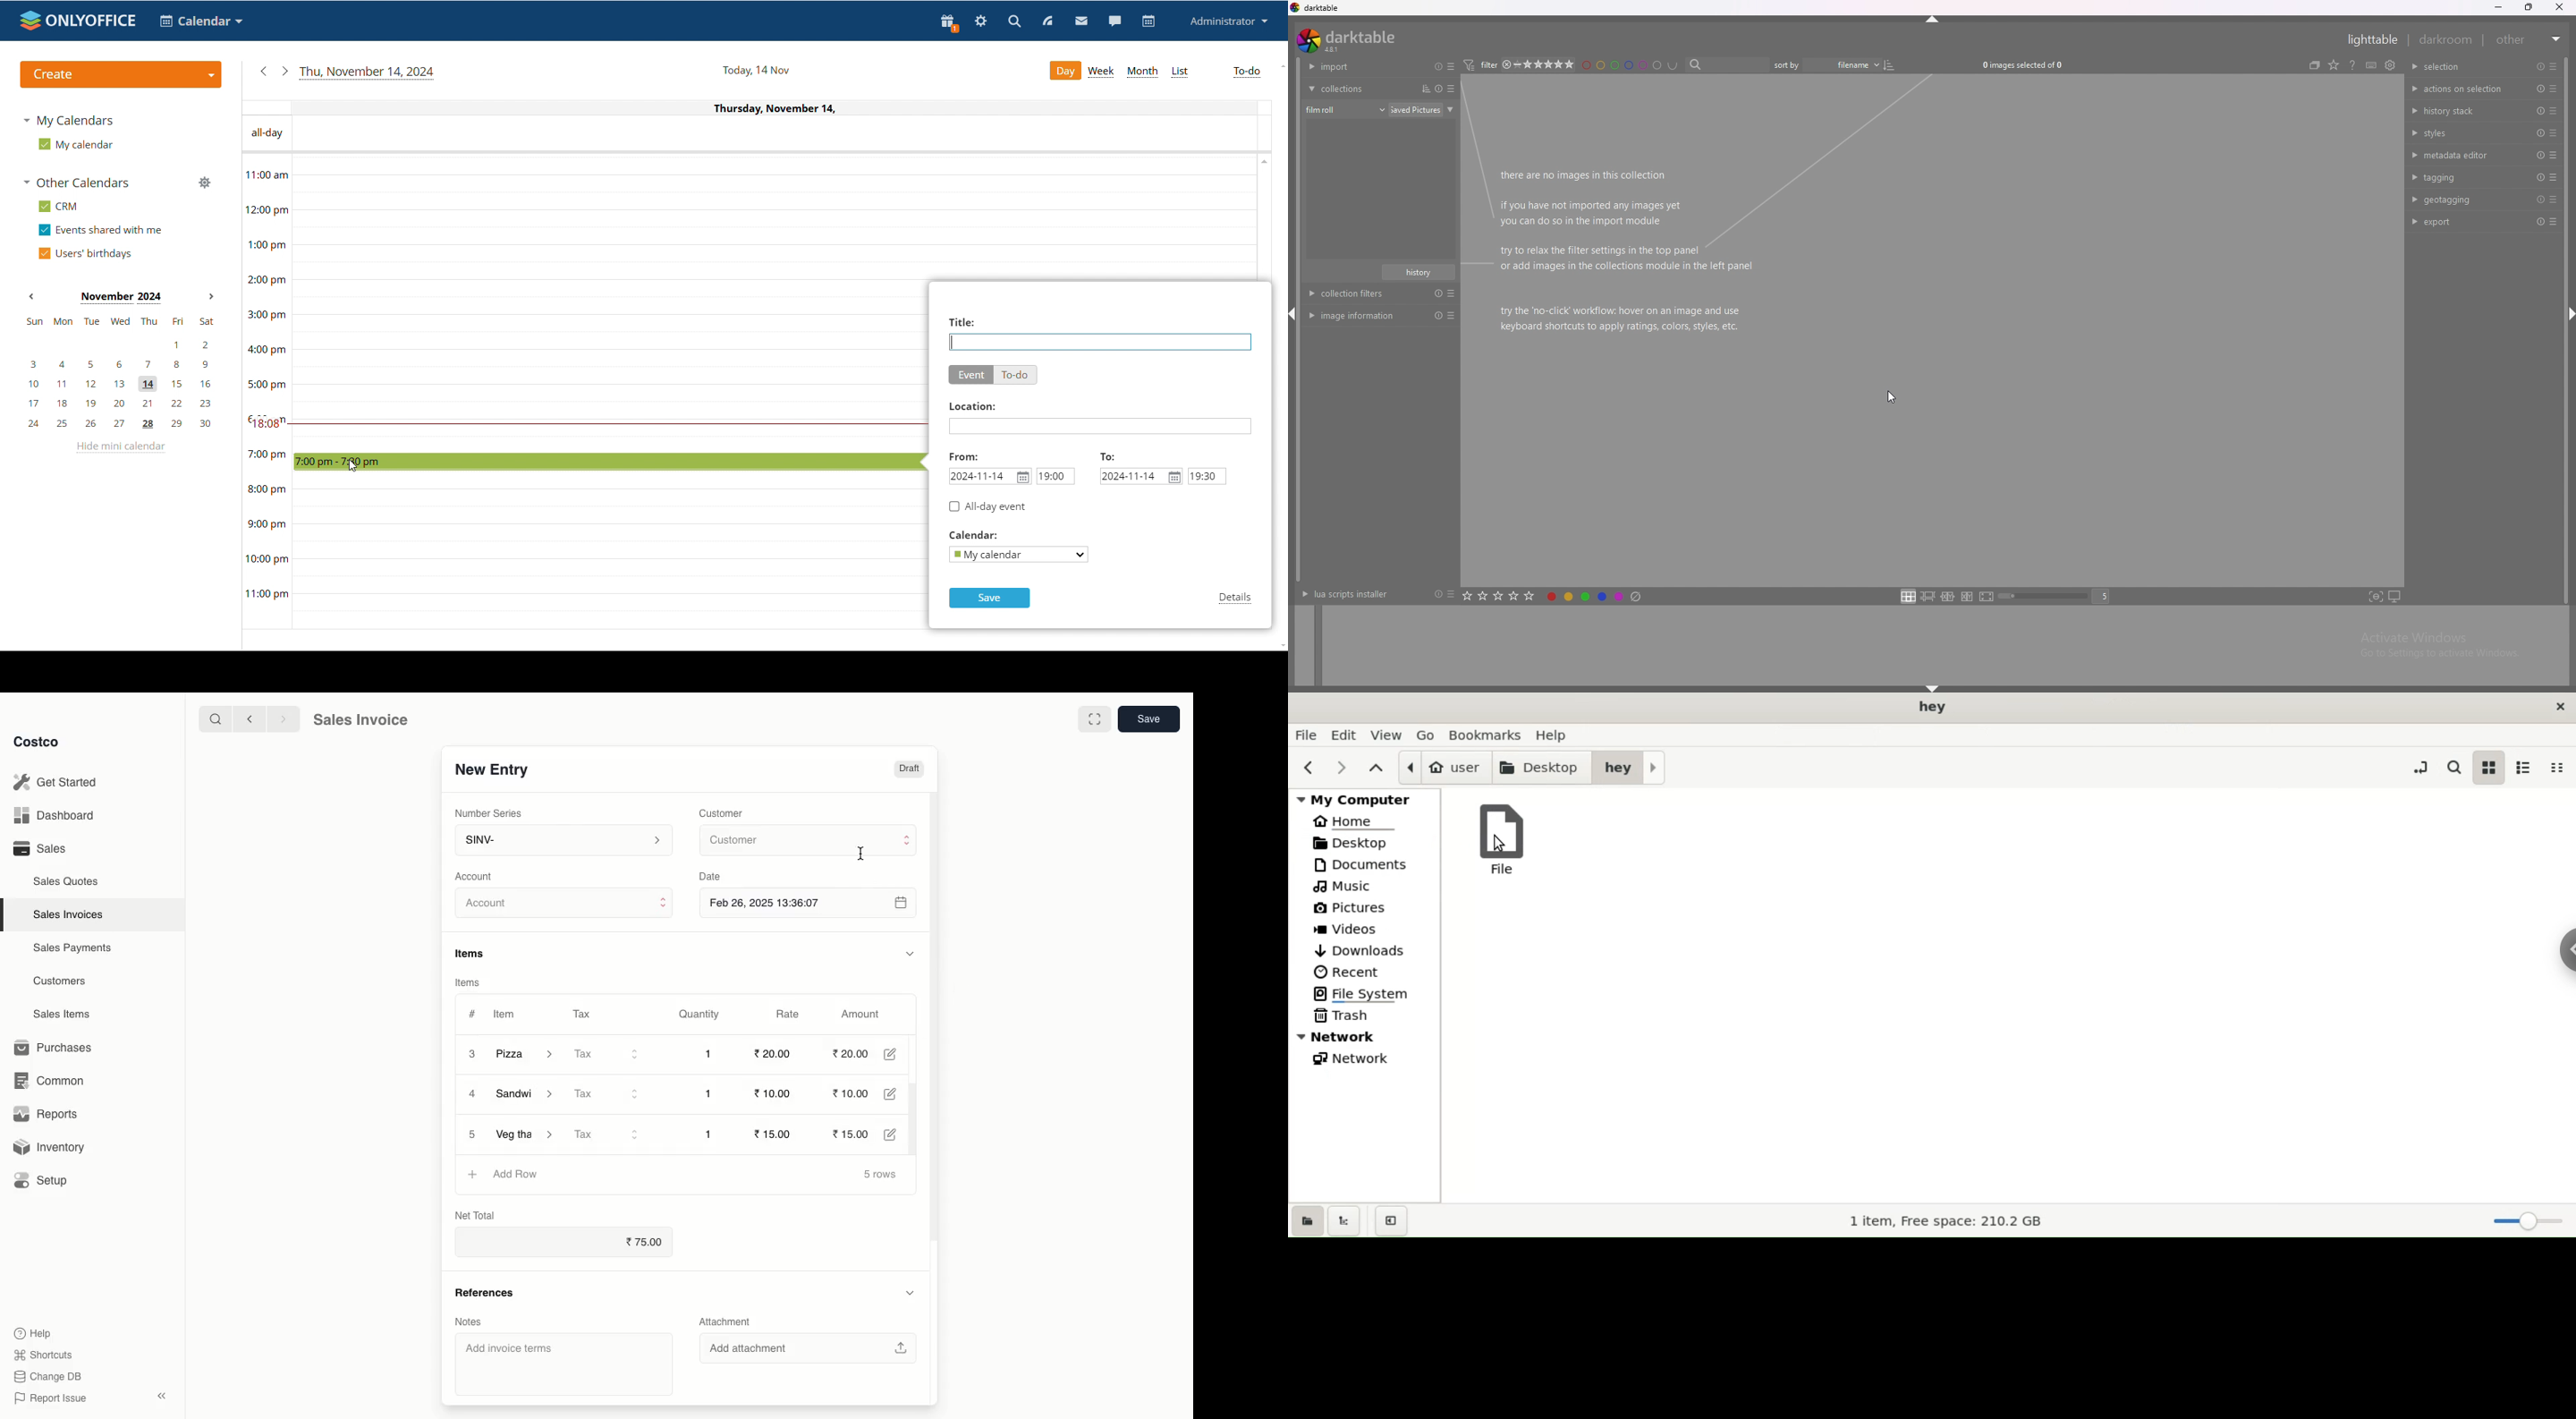 This screenshot has height=1428, width=2576. Describe the element at coordinates (910, 770) in the screenshot. I see `Draft` at that location.